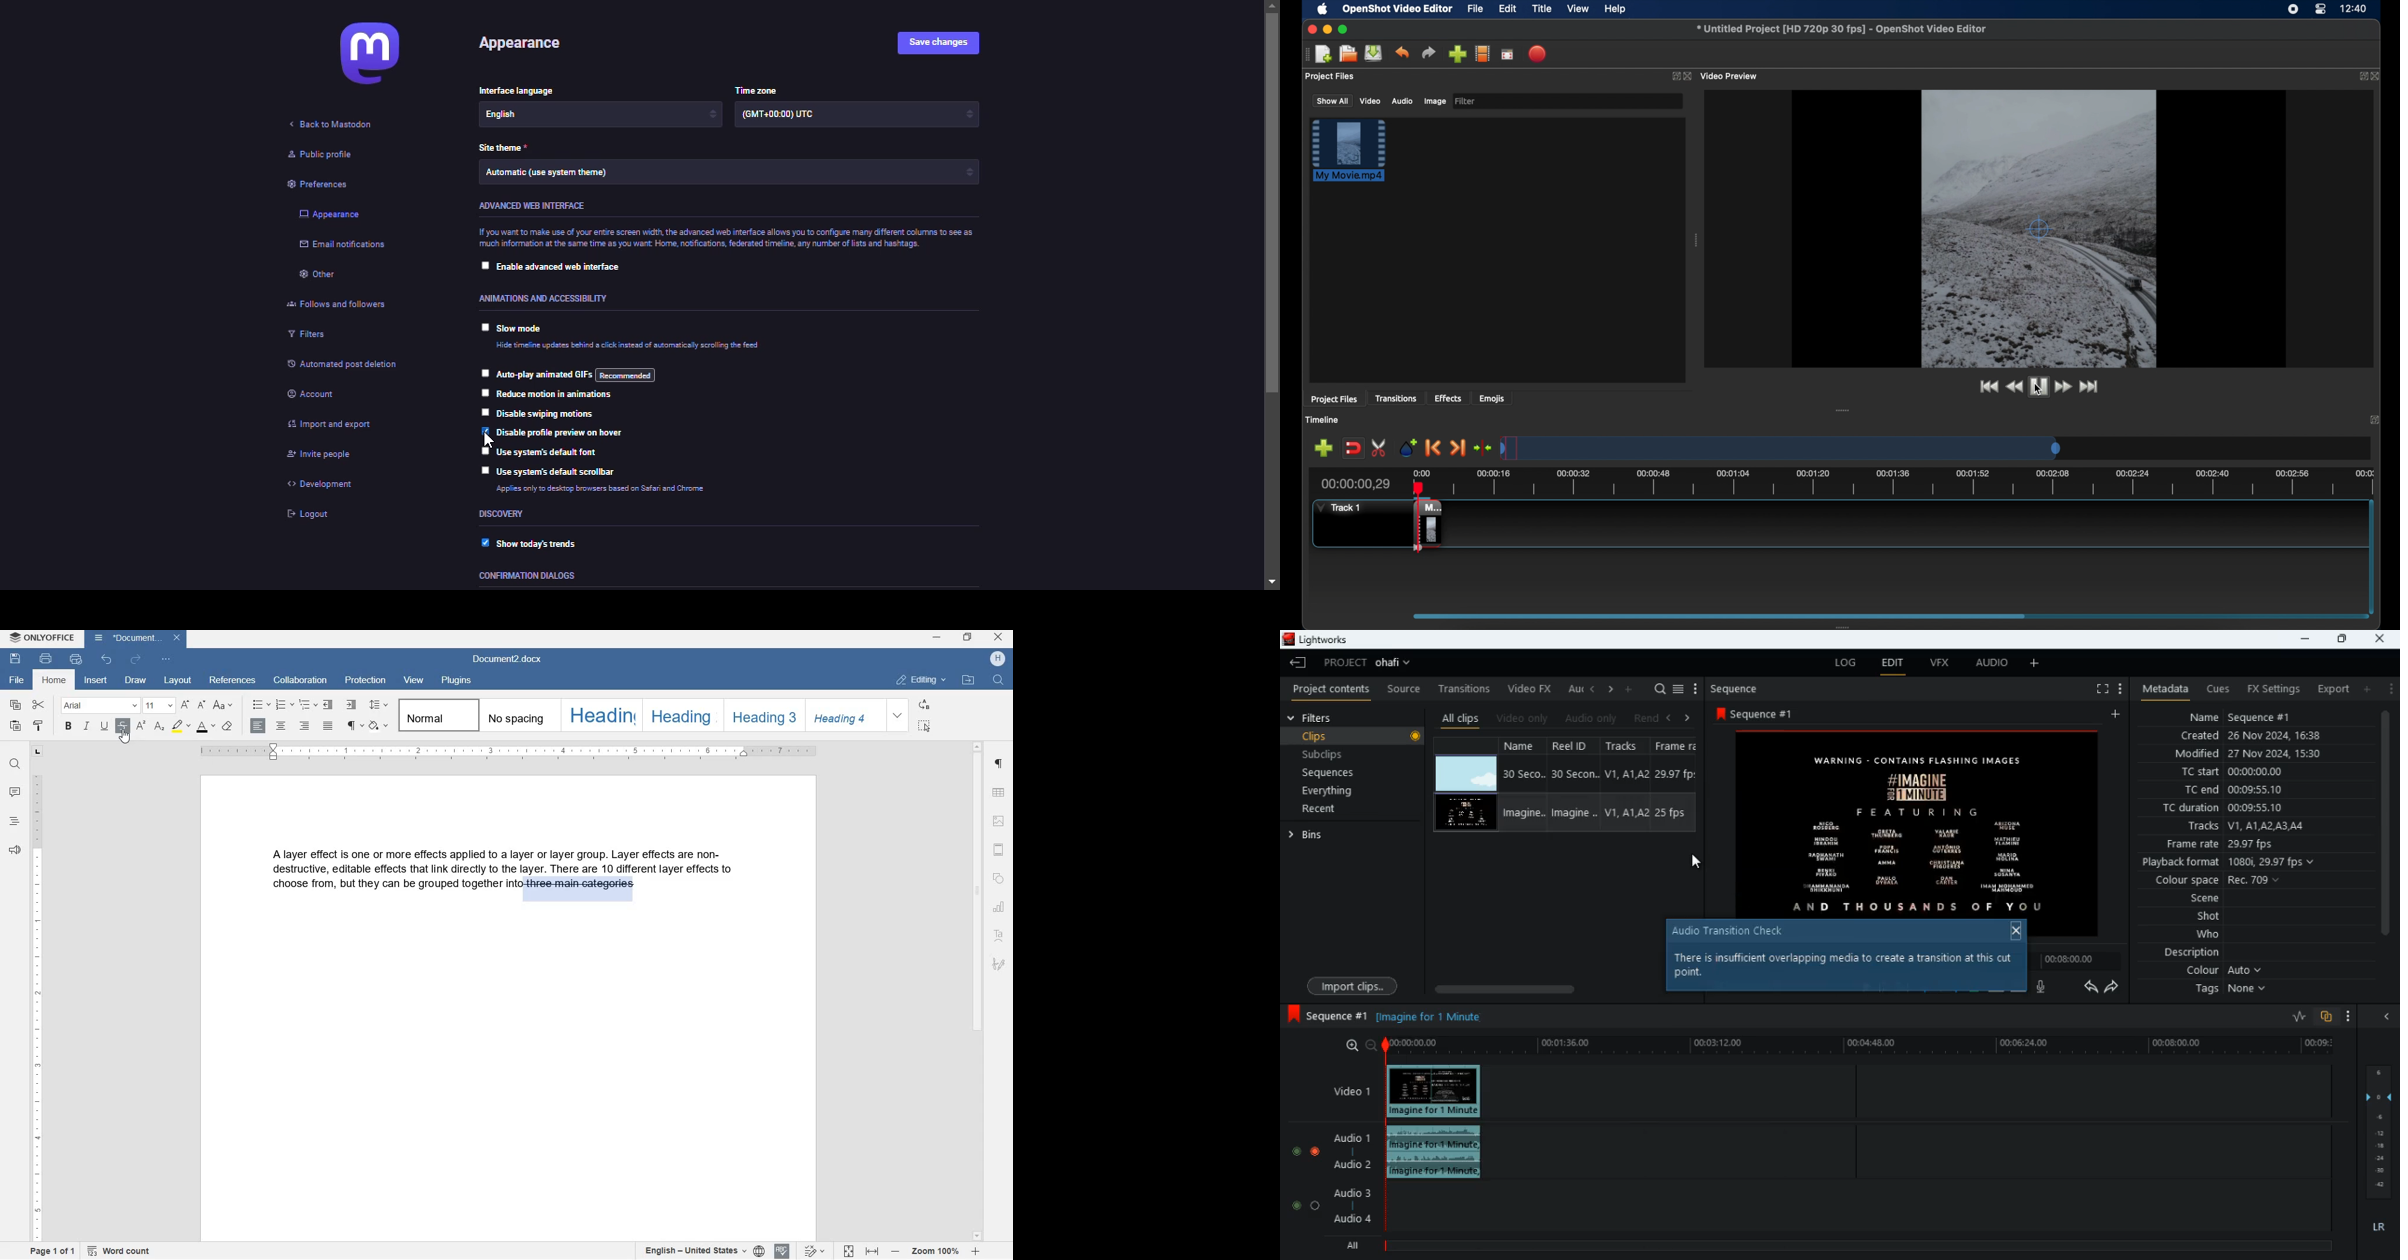 The height and width of the screenshot is (1260, 2408). What do you see at coordinates (2206, 900) in the screenshot?
I see `scene` at bounding box center [2206, 900].